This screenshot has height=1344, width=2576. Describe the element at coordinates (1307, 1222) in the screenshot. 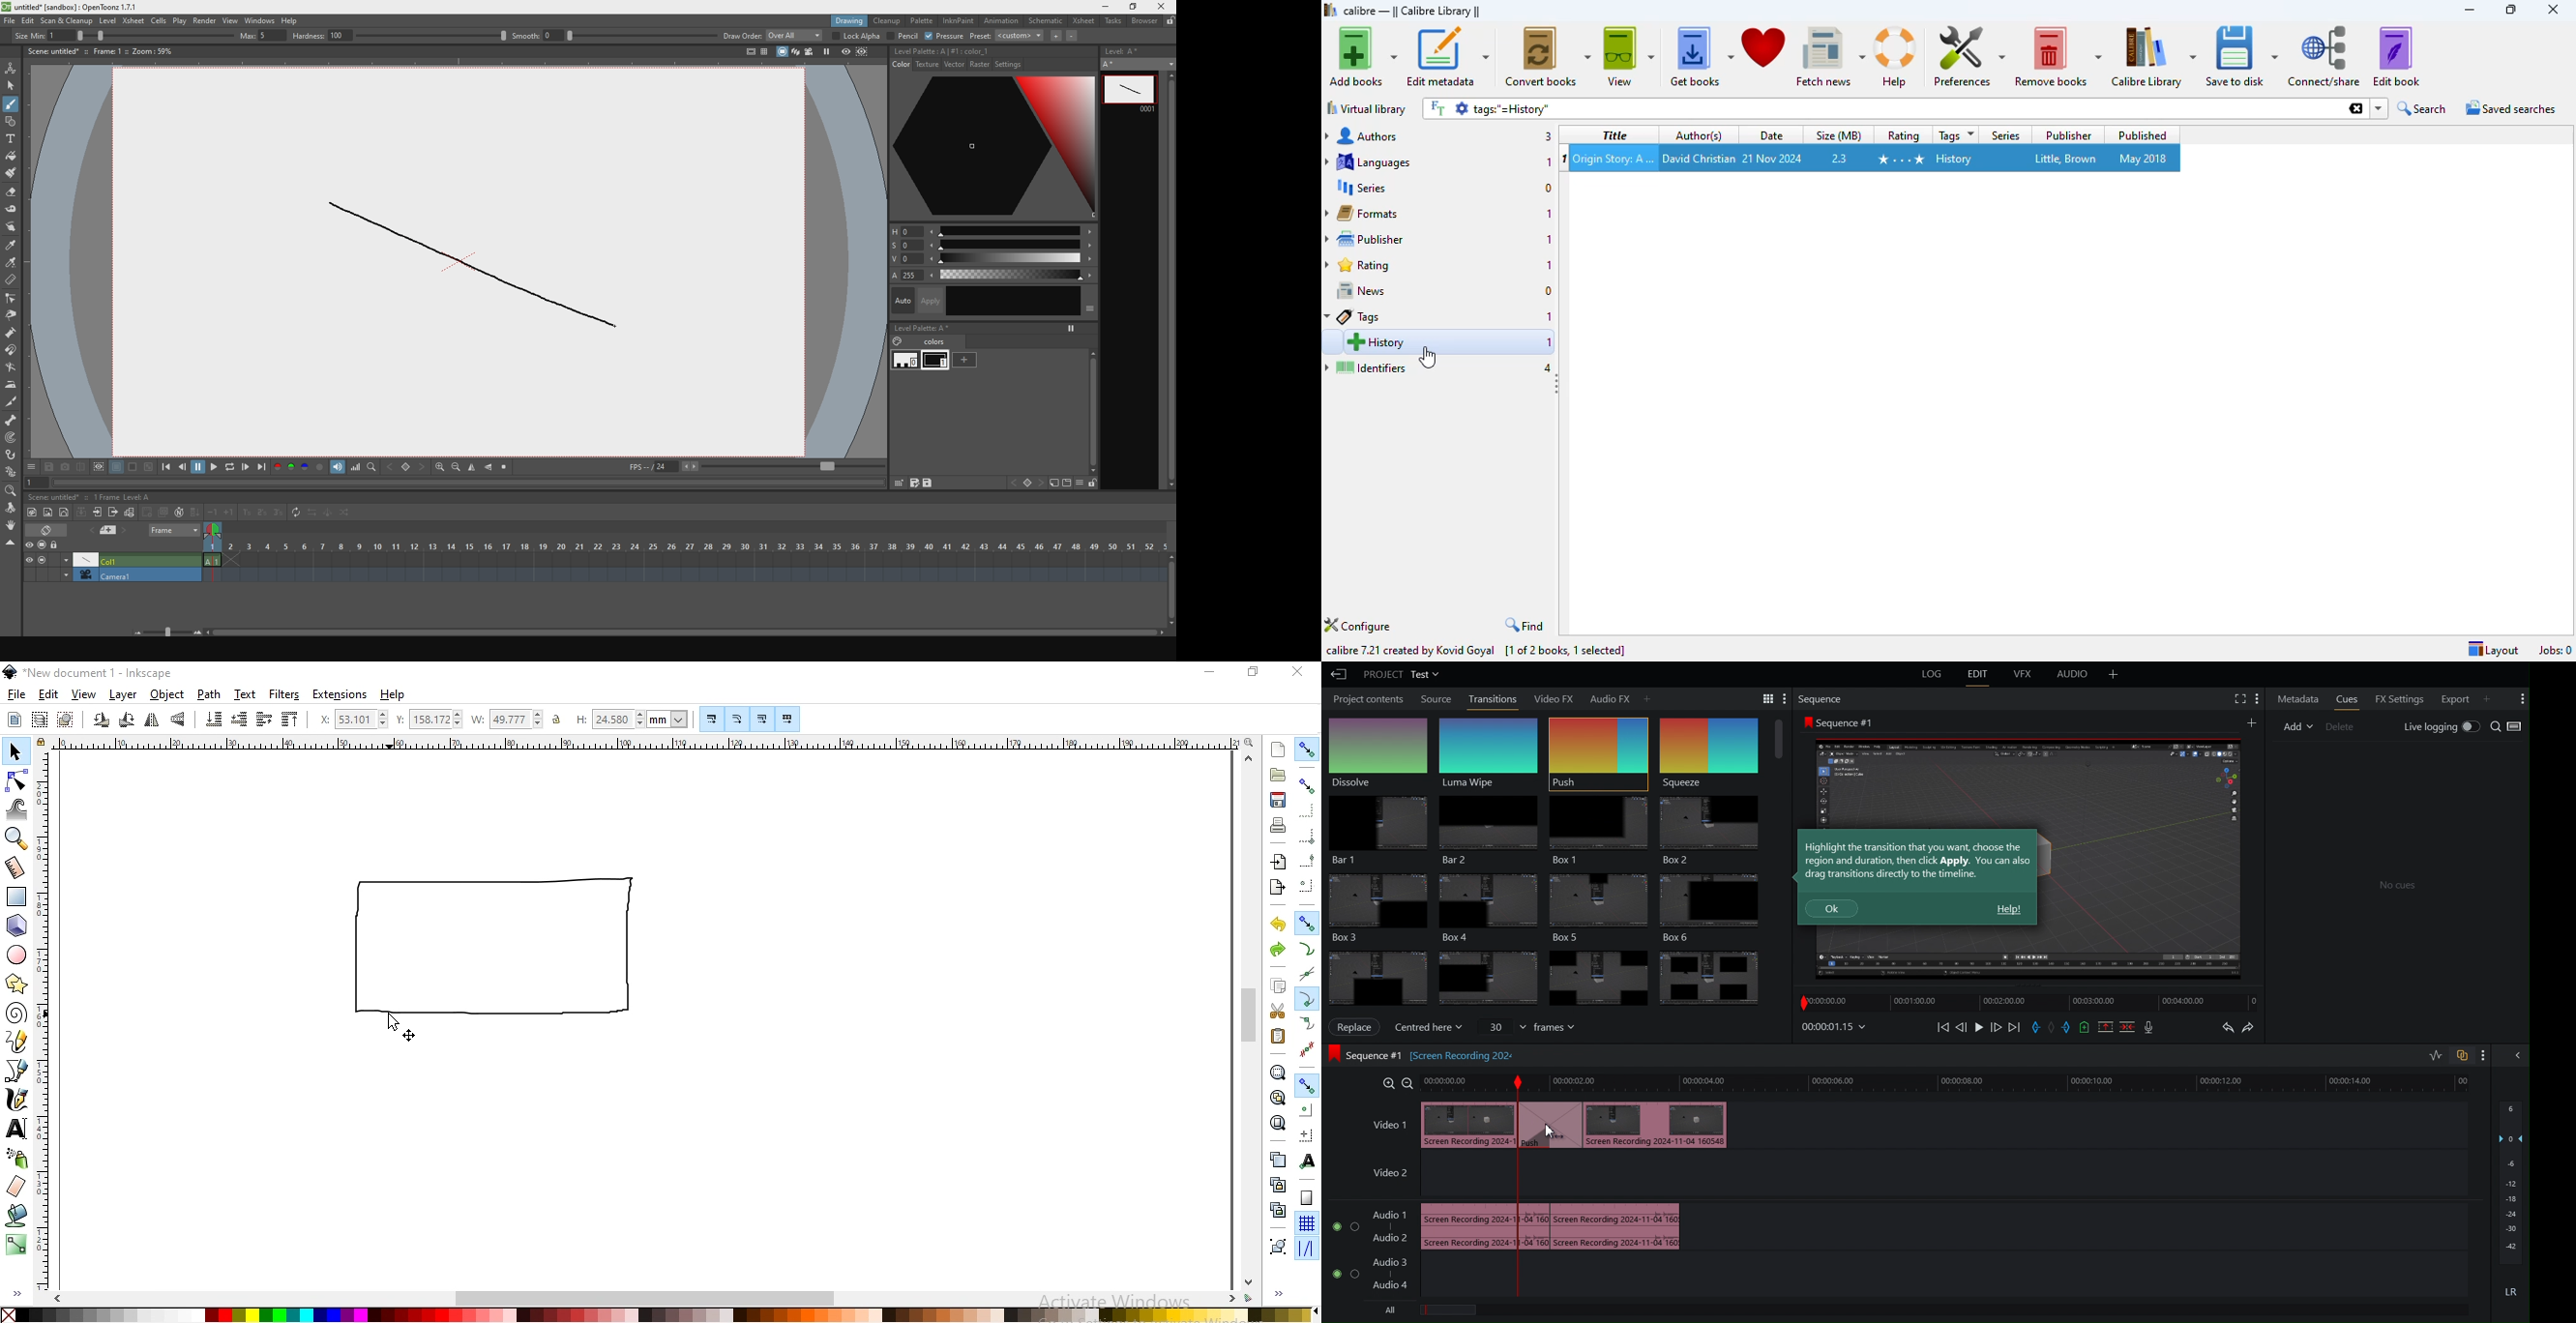

I see `snap to grids` at that location.